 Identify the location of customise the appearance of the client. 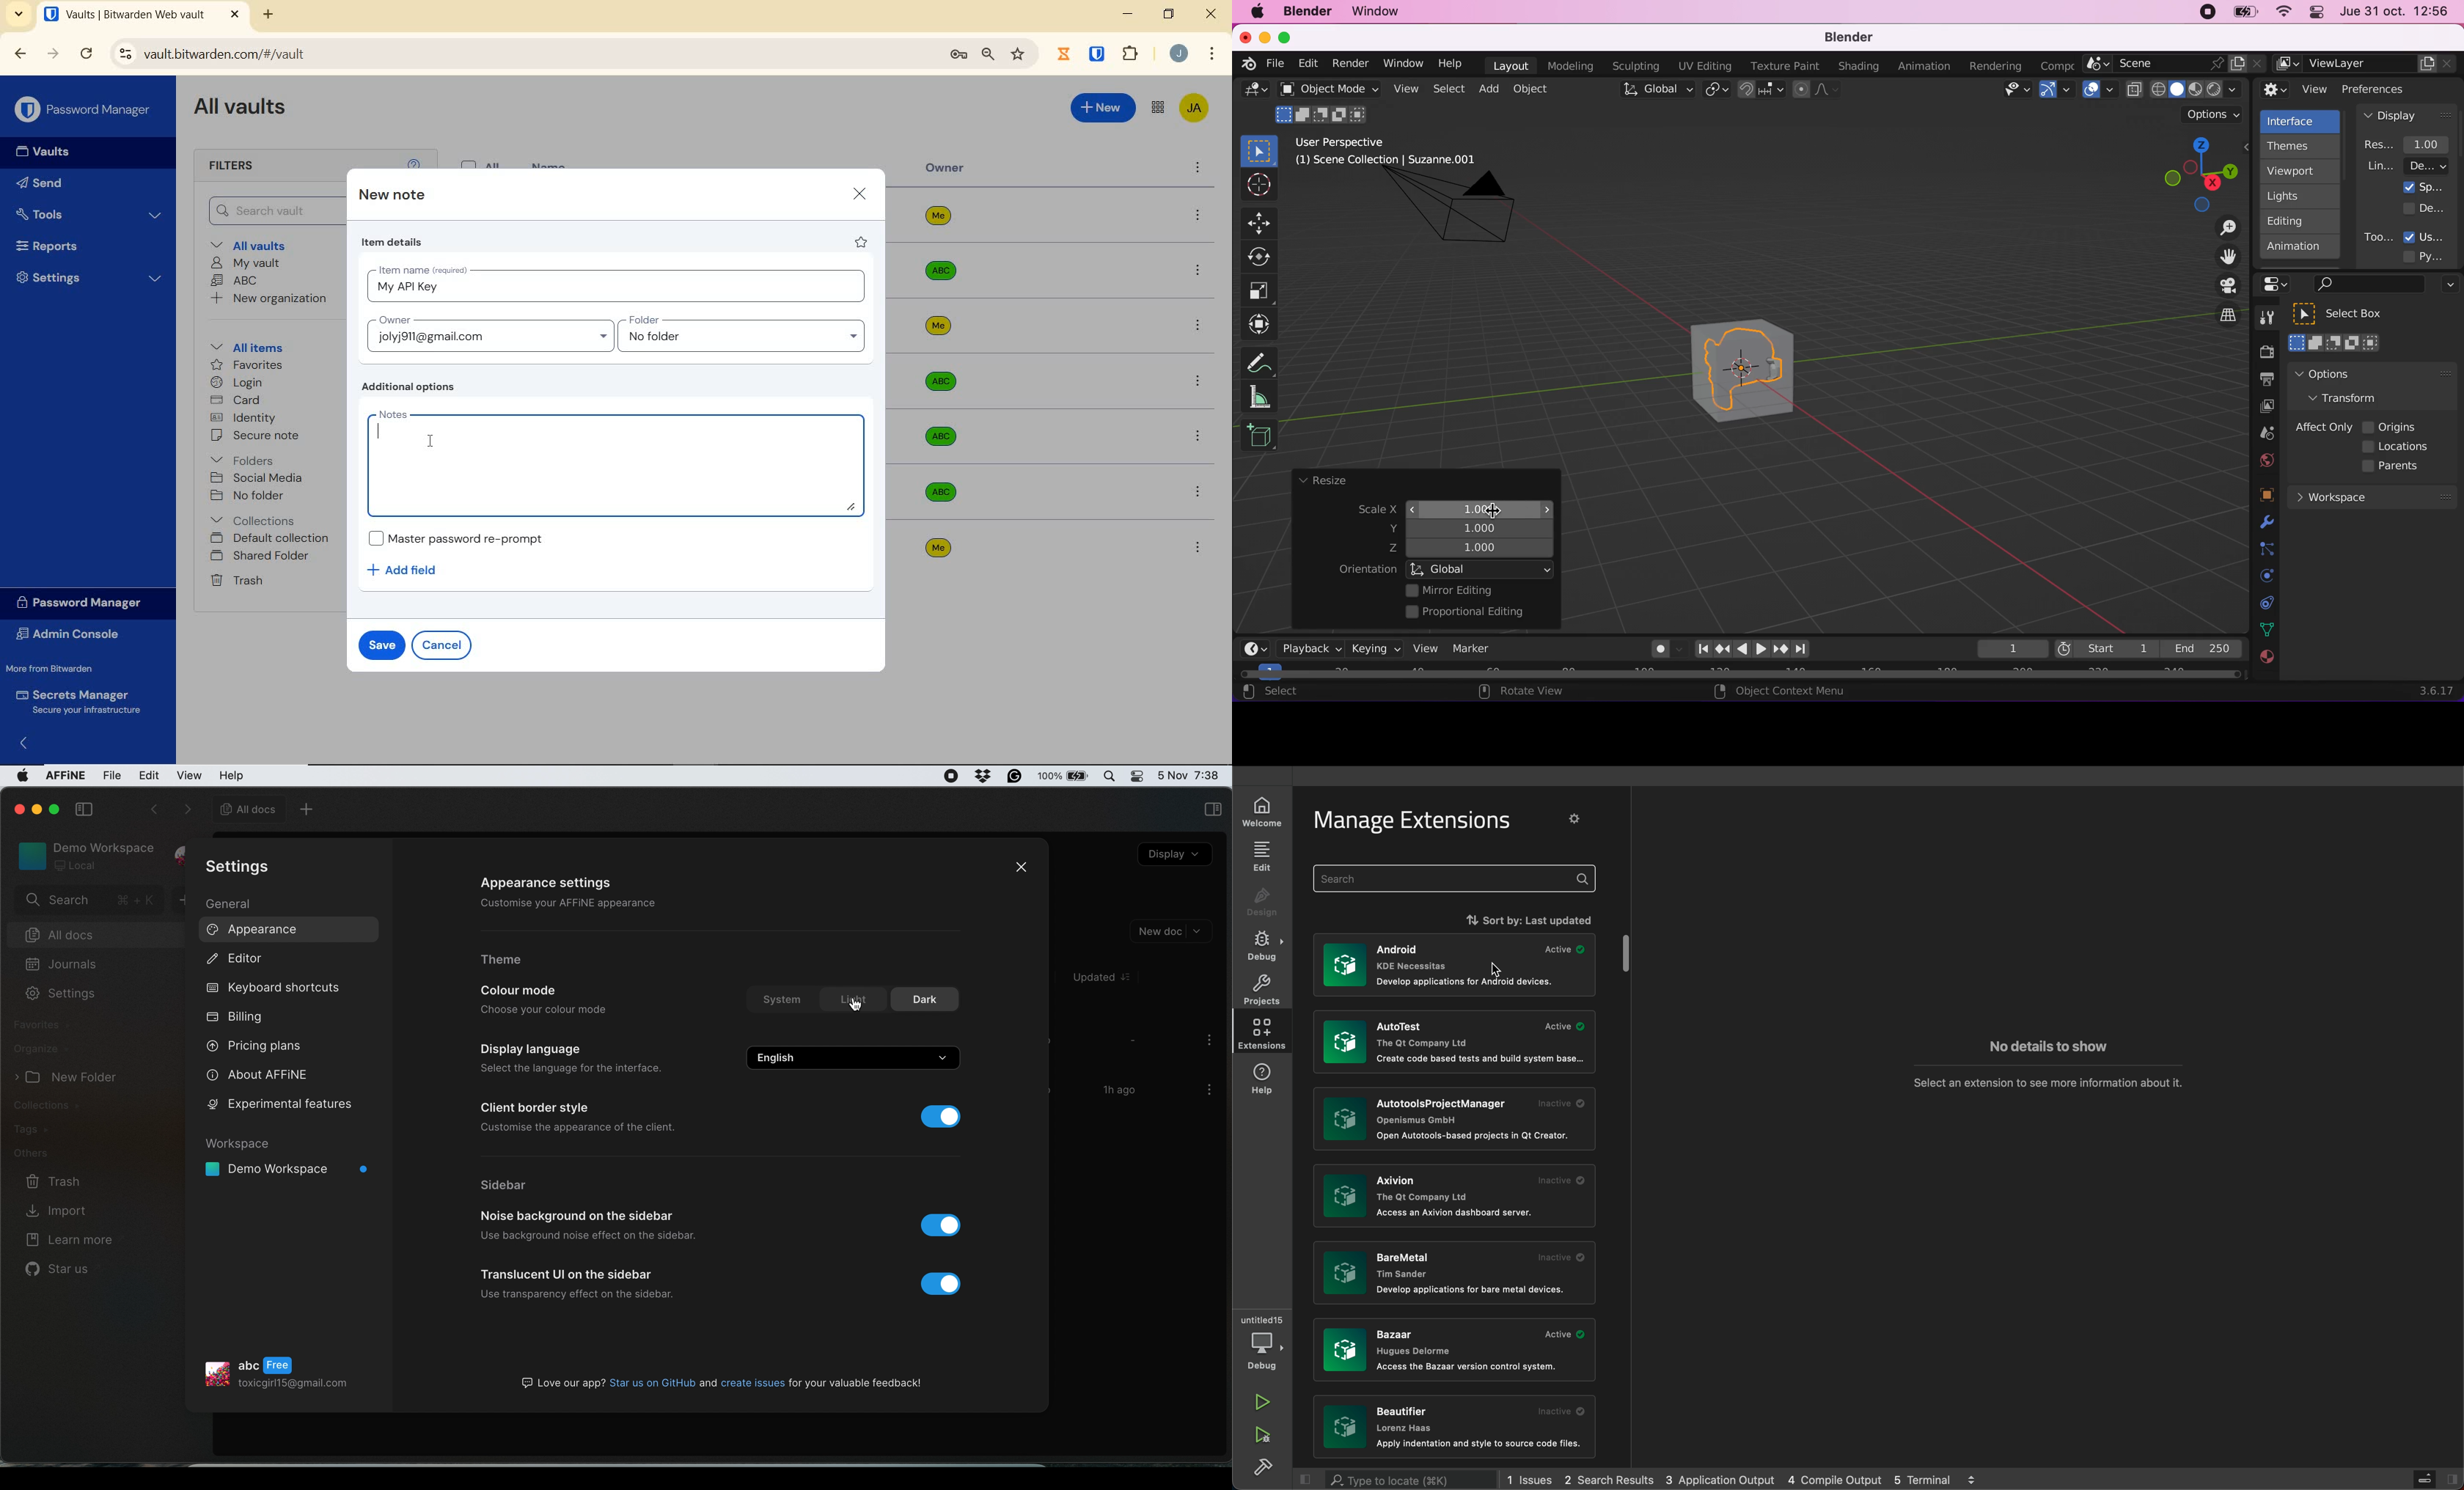
(583, 1128).